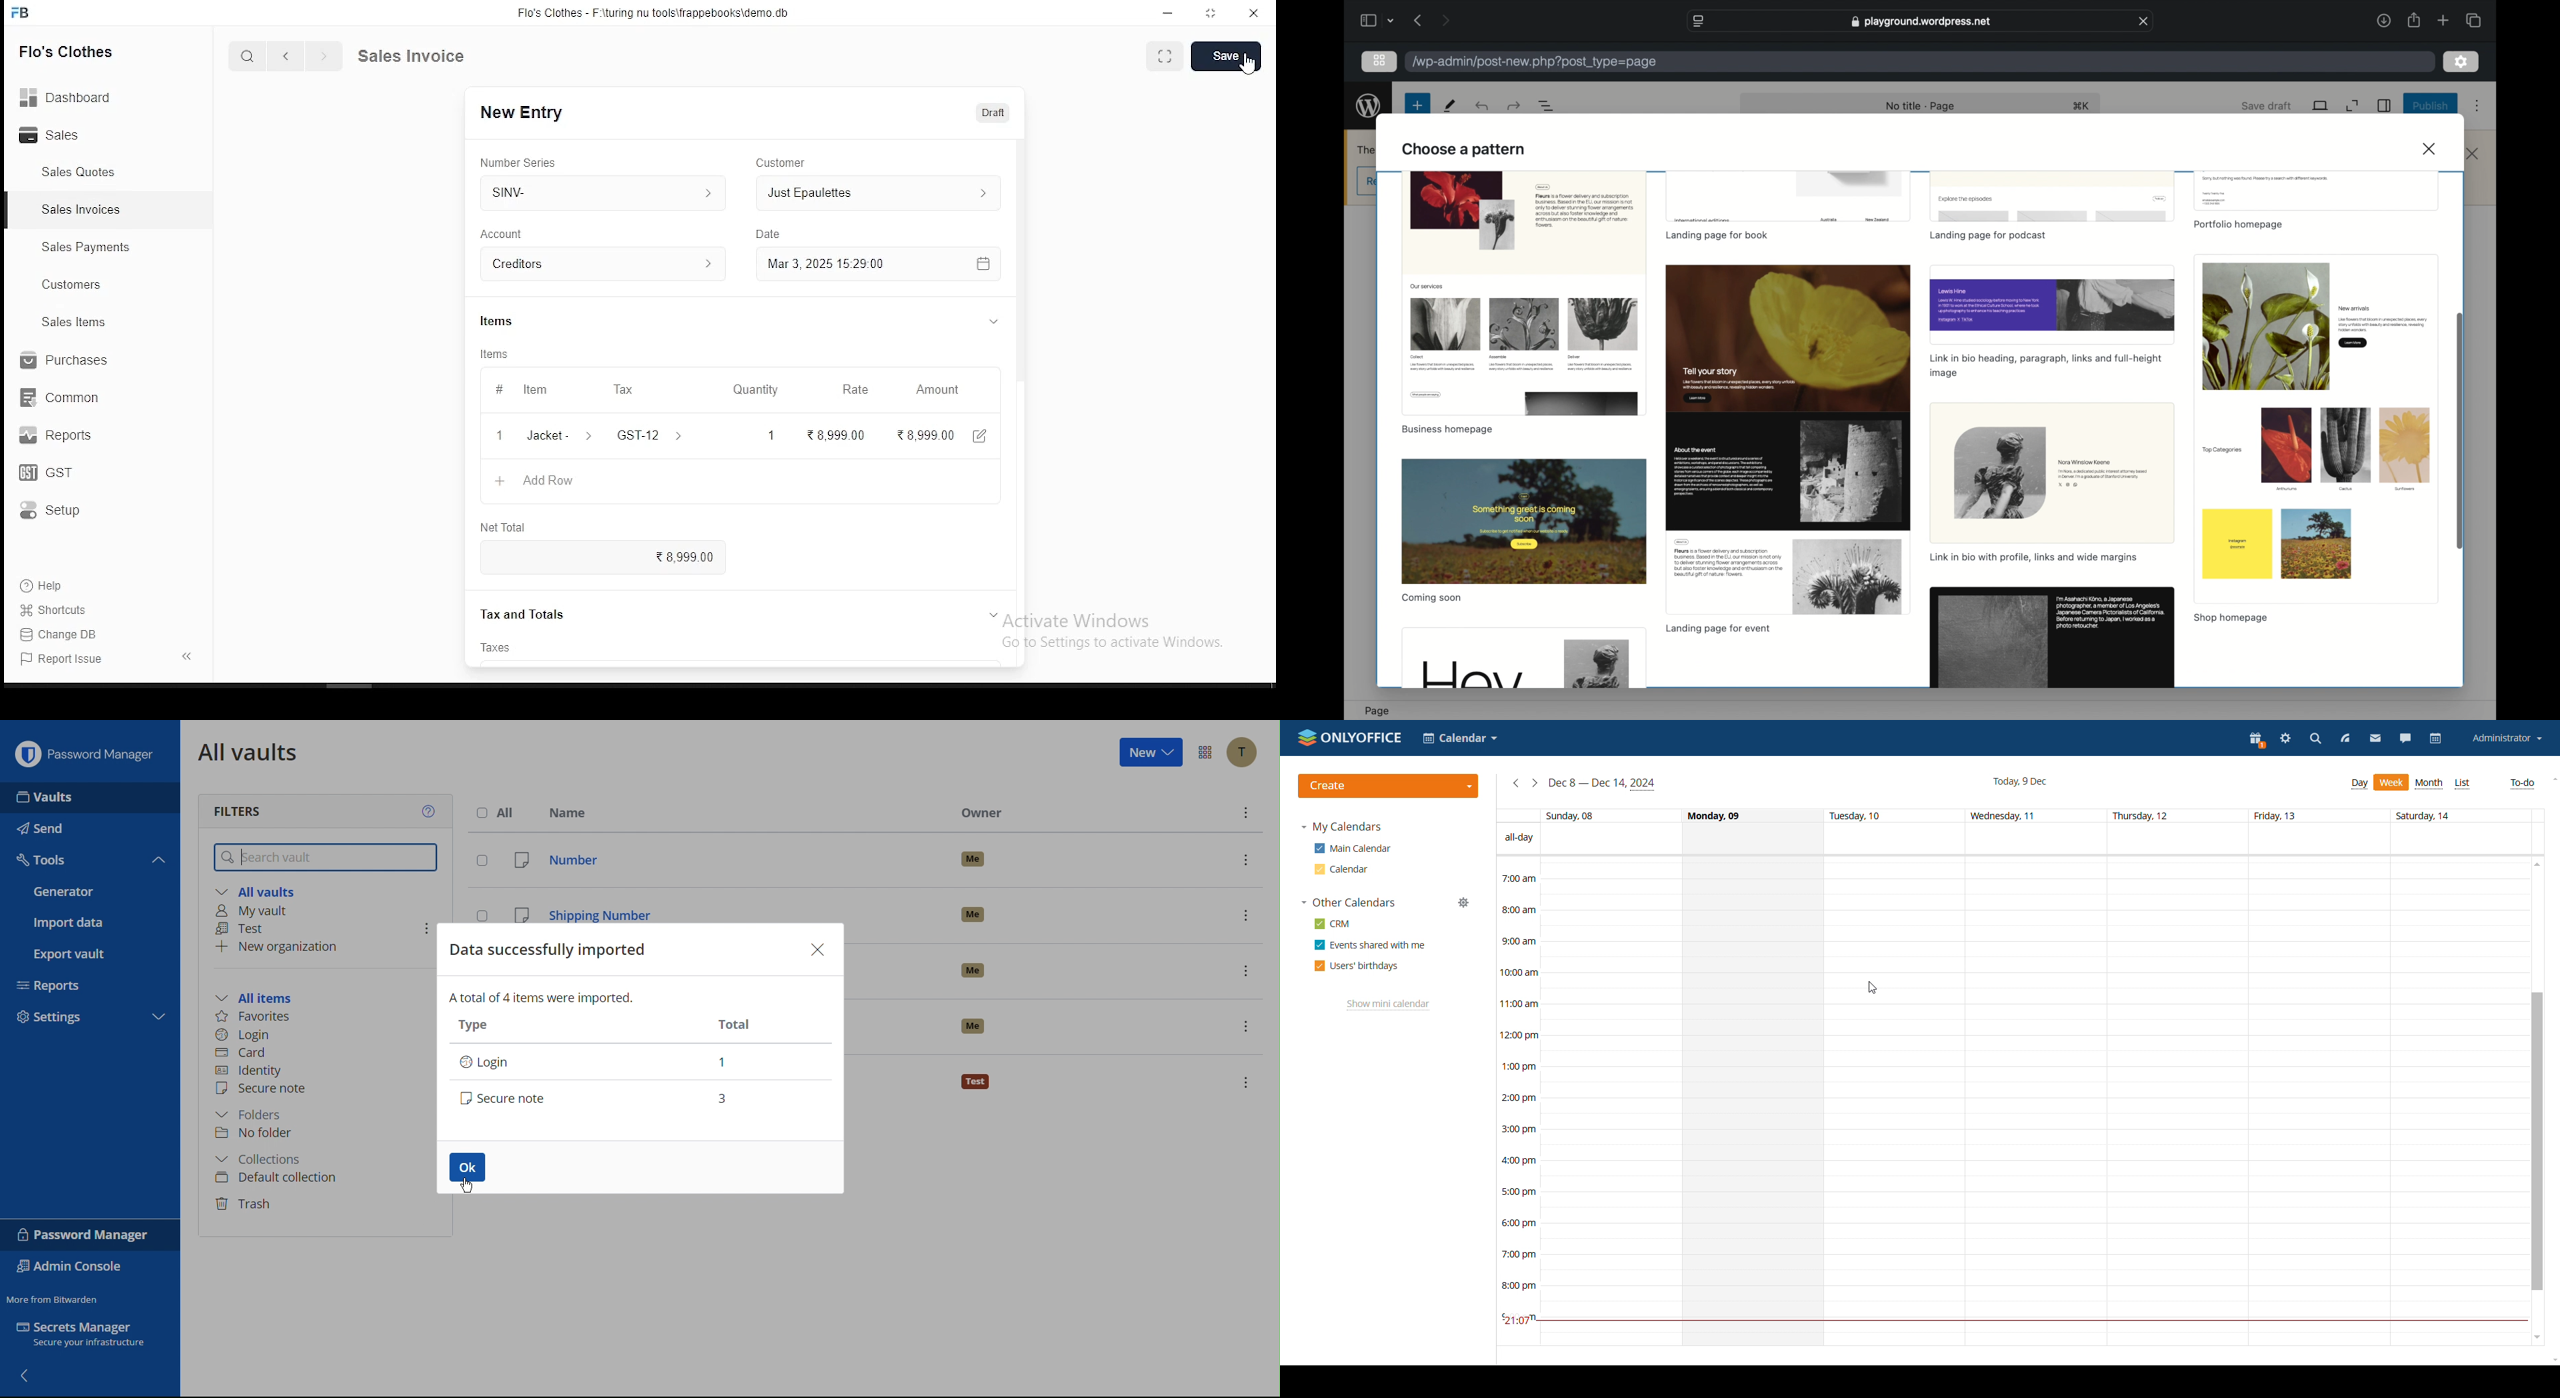 This screenshot has width=2576, height=1400. What do you see at coordinates (2524, 784) in the screenshot?
I see `to-do` at bounding box center [2524, 784].